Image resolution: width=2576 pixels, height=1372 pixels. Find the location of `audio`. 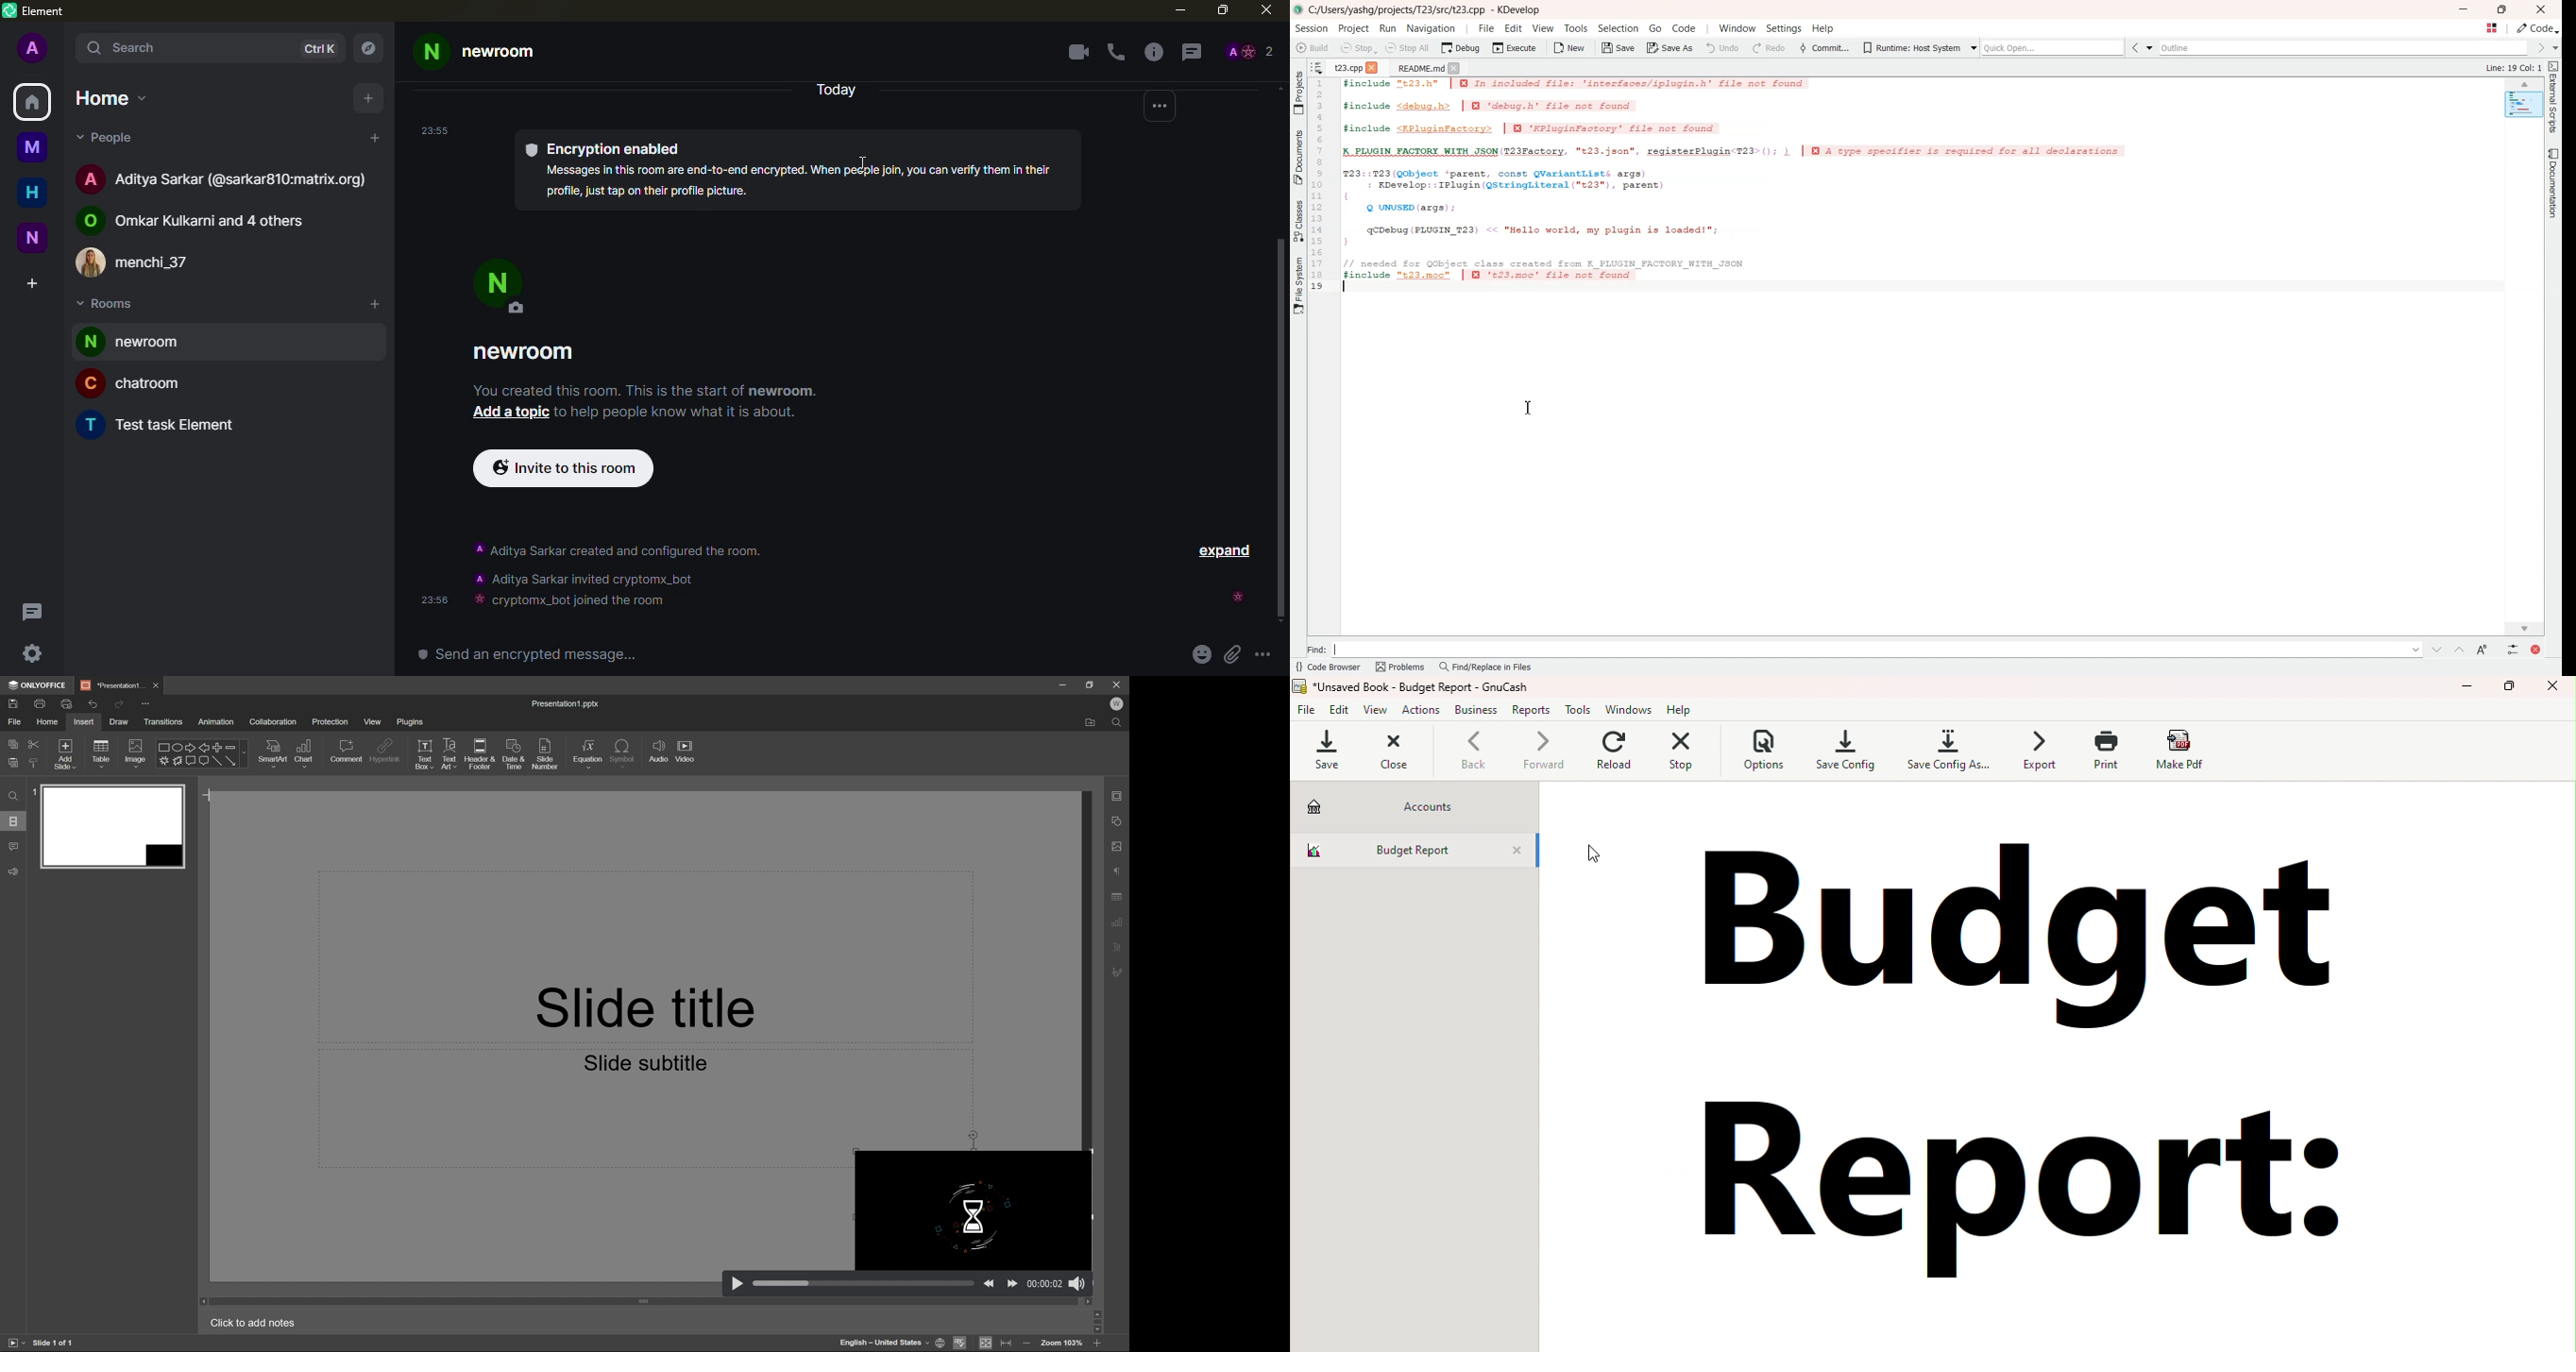

audio is located at coordinates (660, 752).